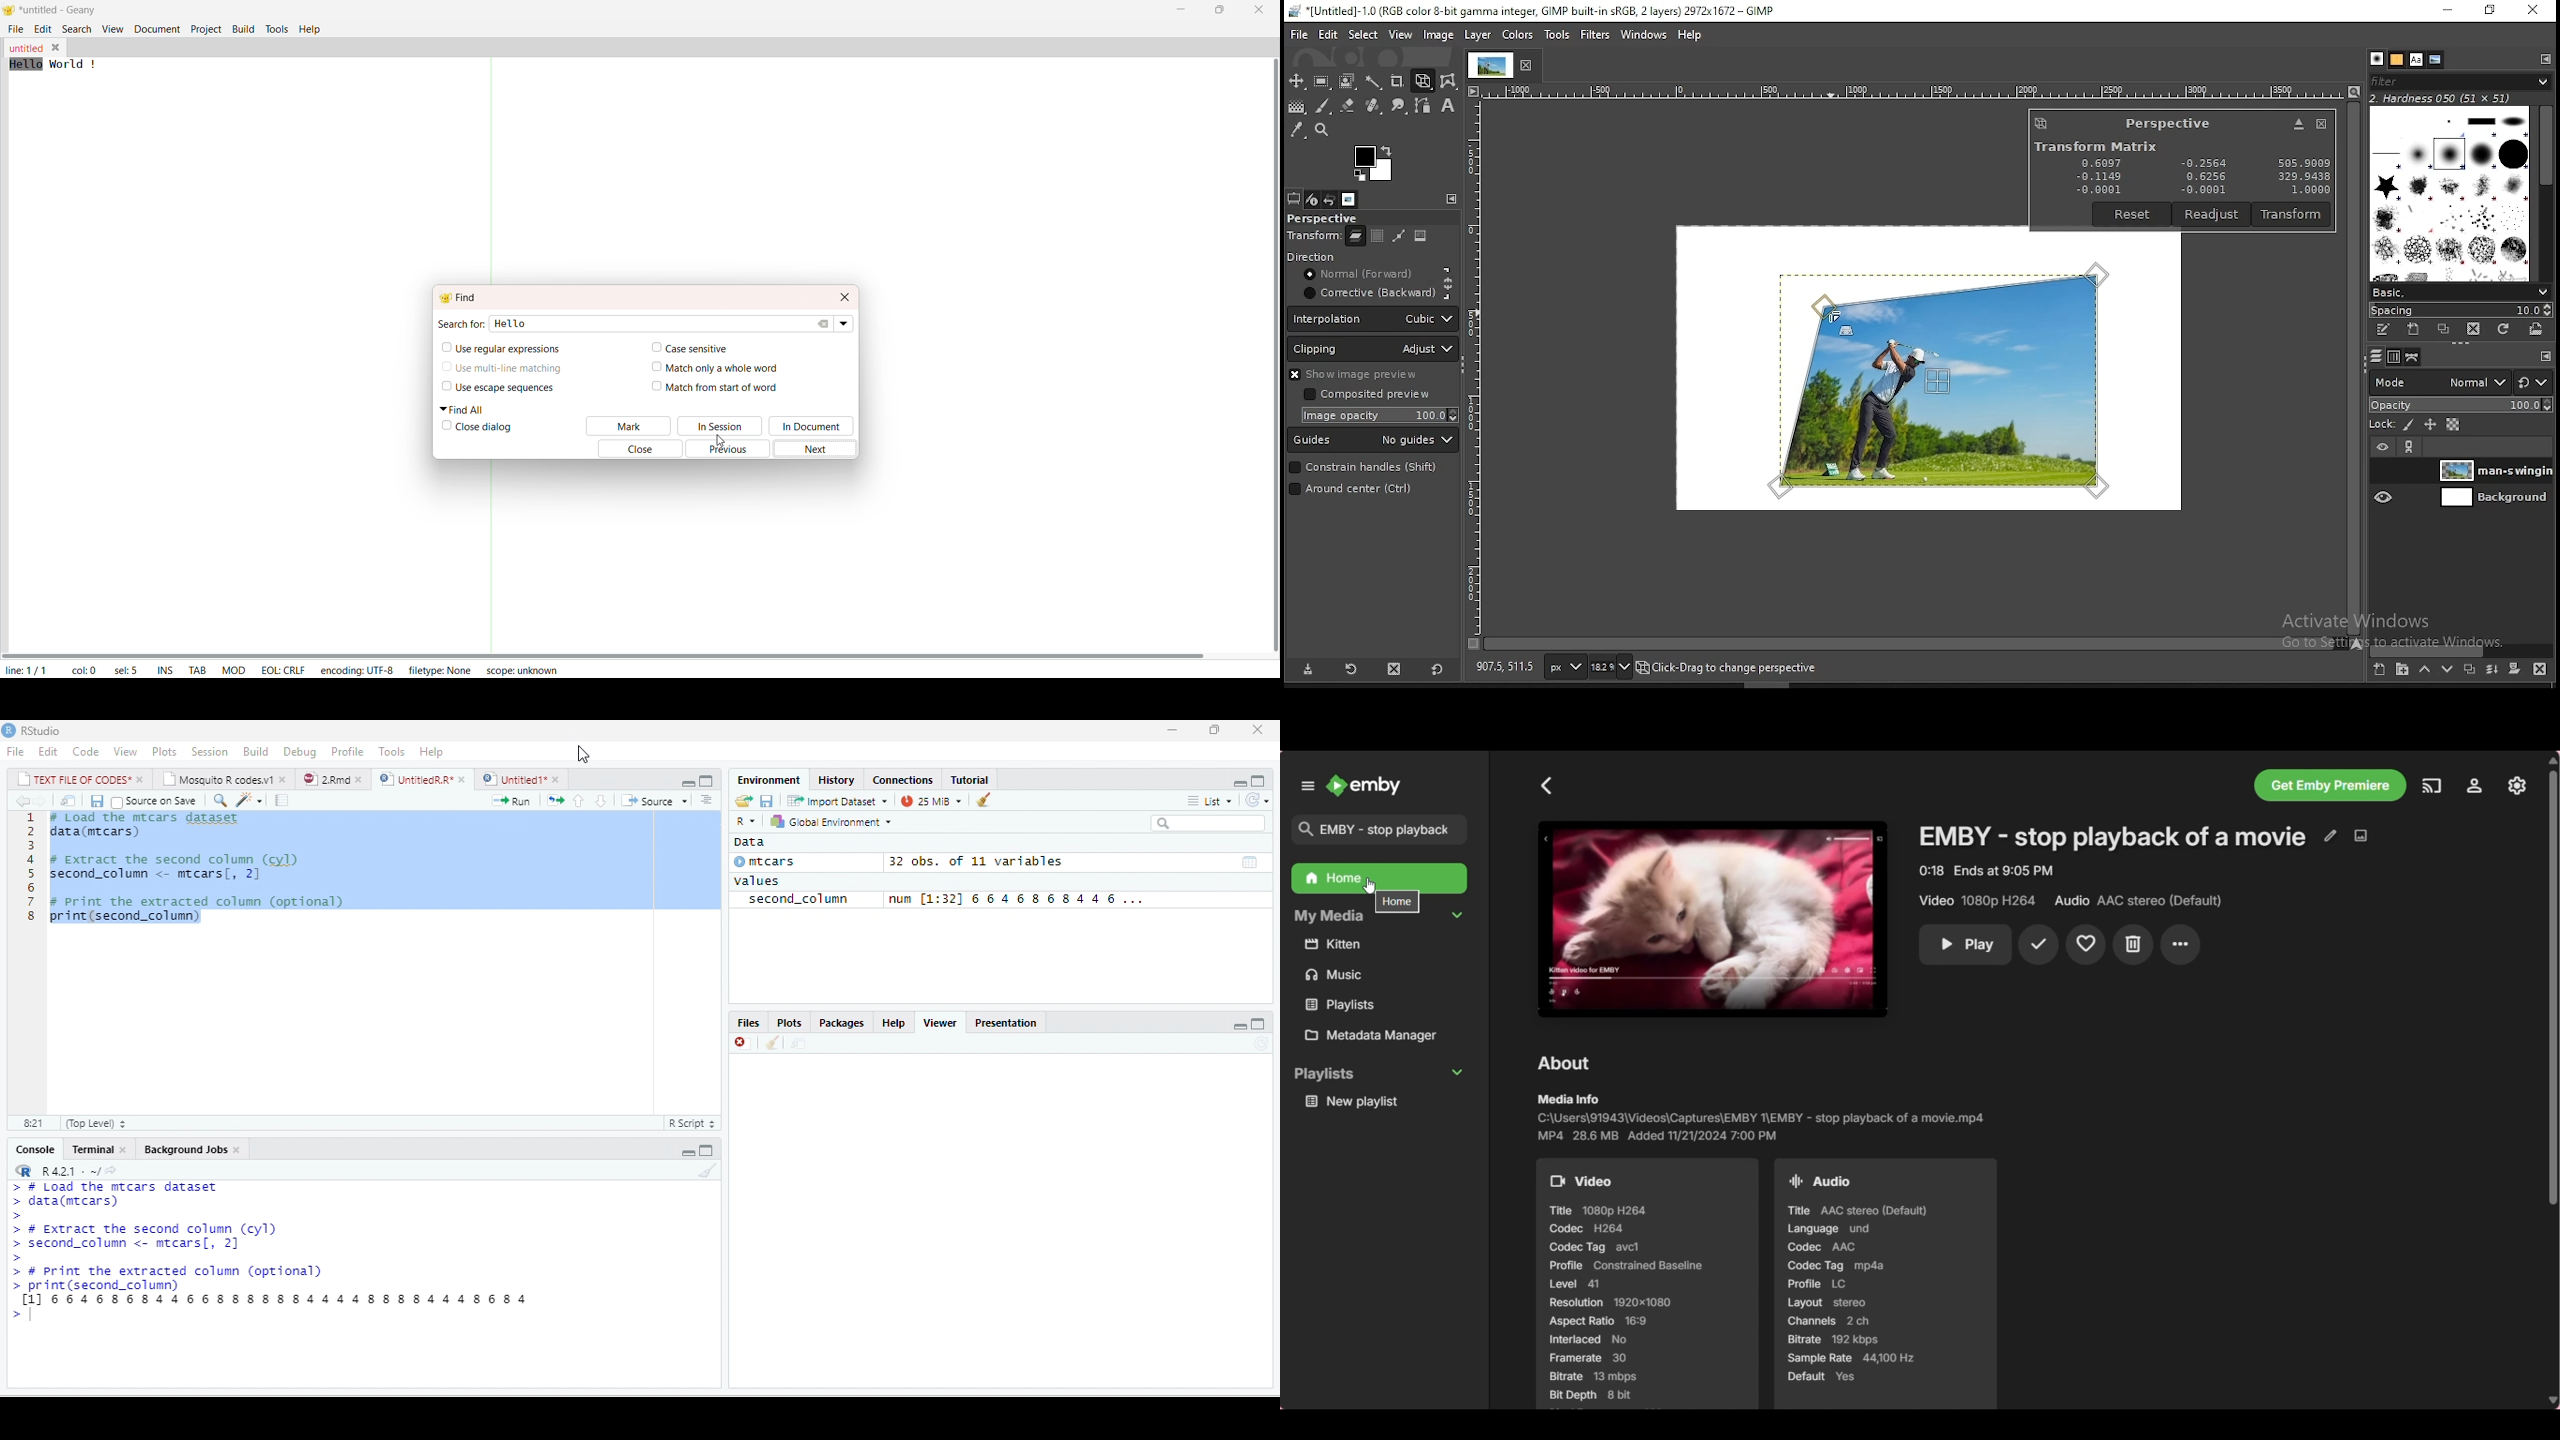 Image resolution: width=2576 pixels, height=1456 pixels. What do you see at coordinates (1567, 1099) in the screenshot?
I see `Media info` at bounding box center [1567, 1099].